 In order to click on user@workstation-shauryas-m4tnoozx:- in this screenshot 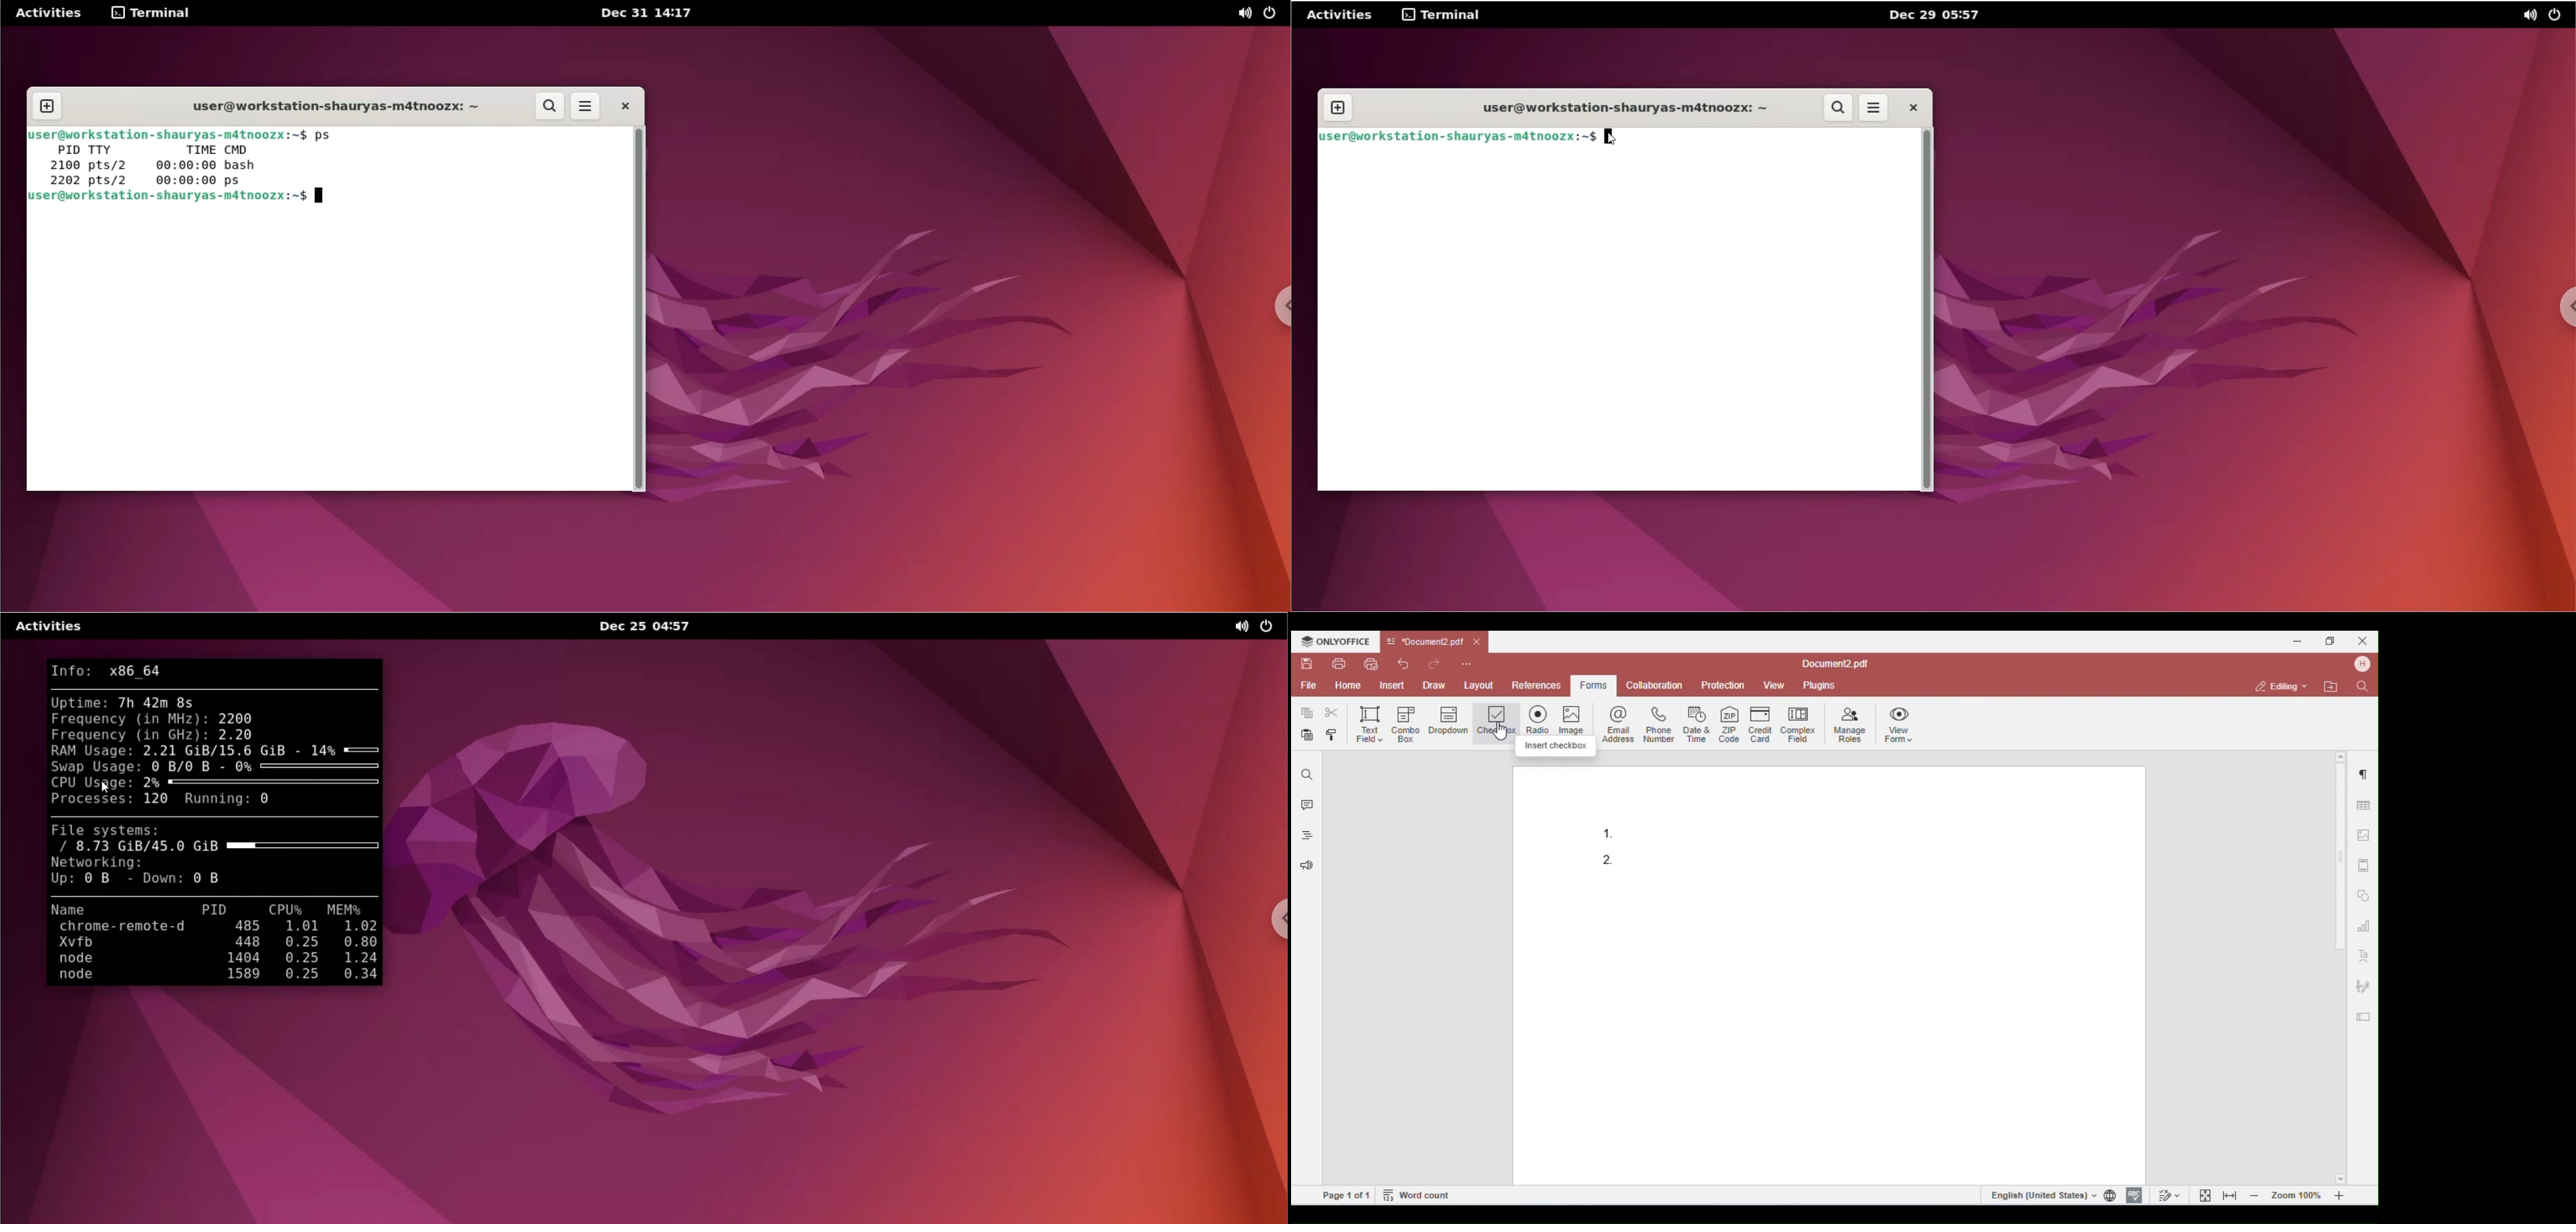, I will do `click(1611, 108)`.